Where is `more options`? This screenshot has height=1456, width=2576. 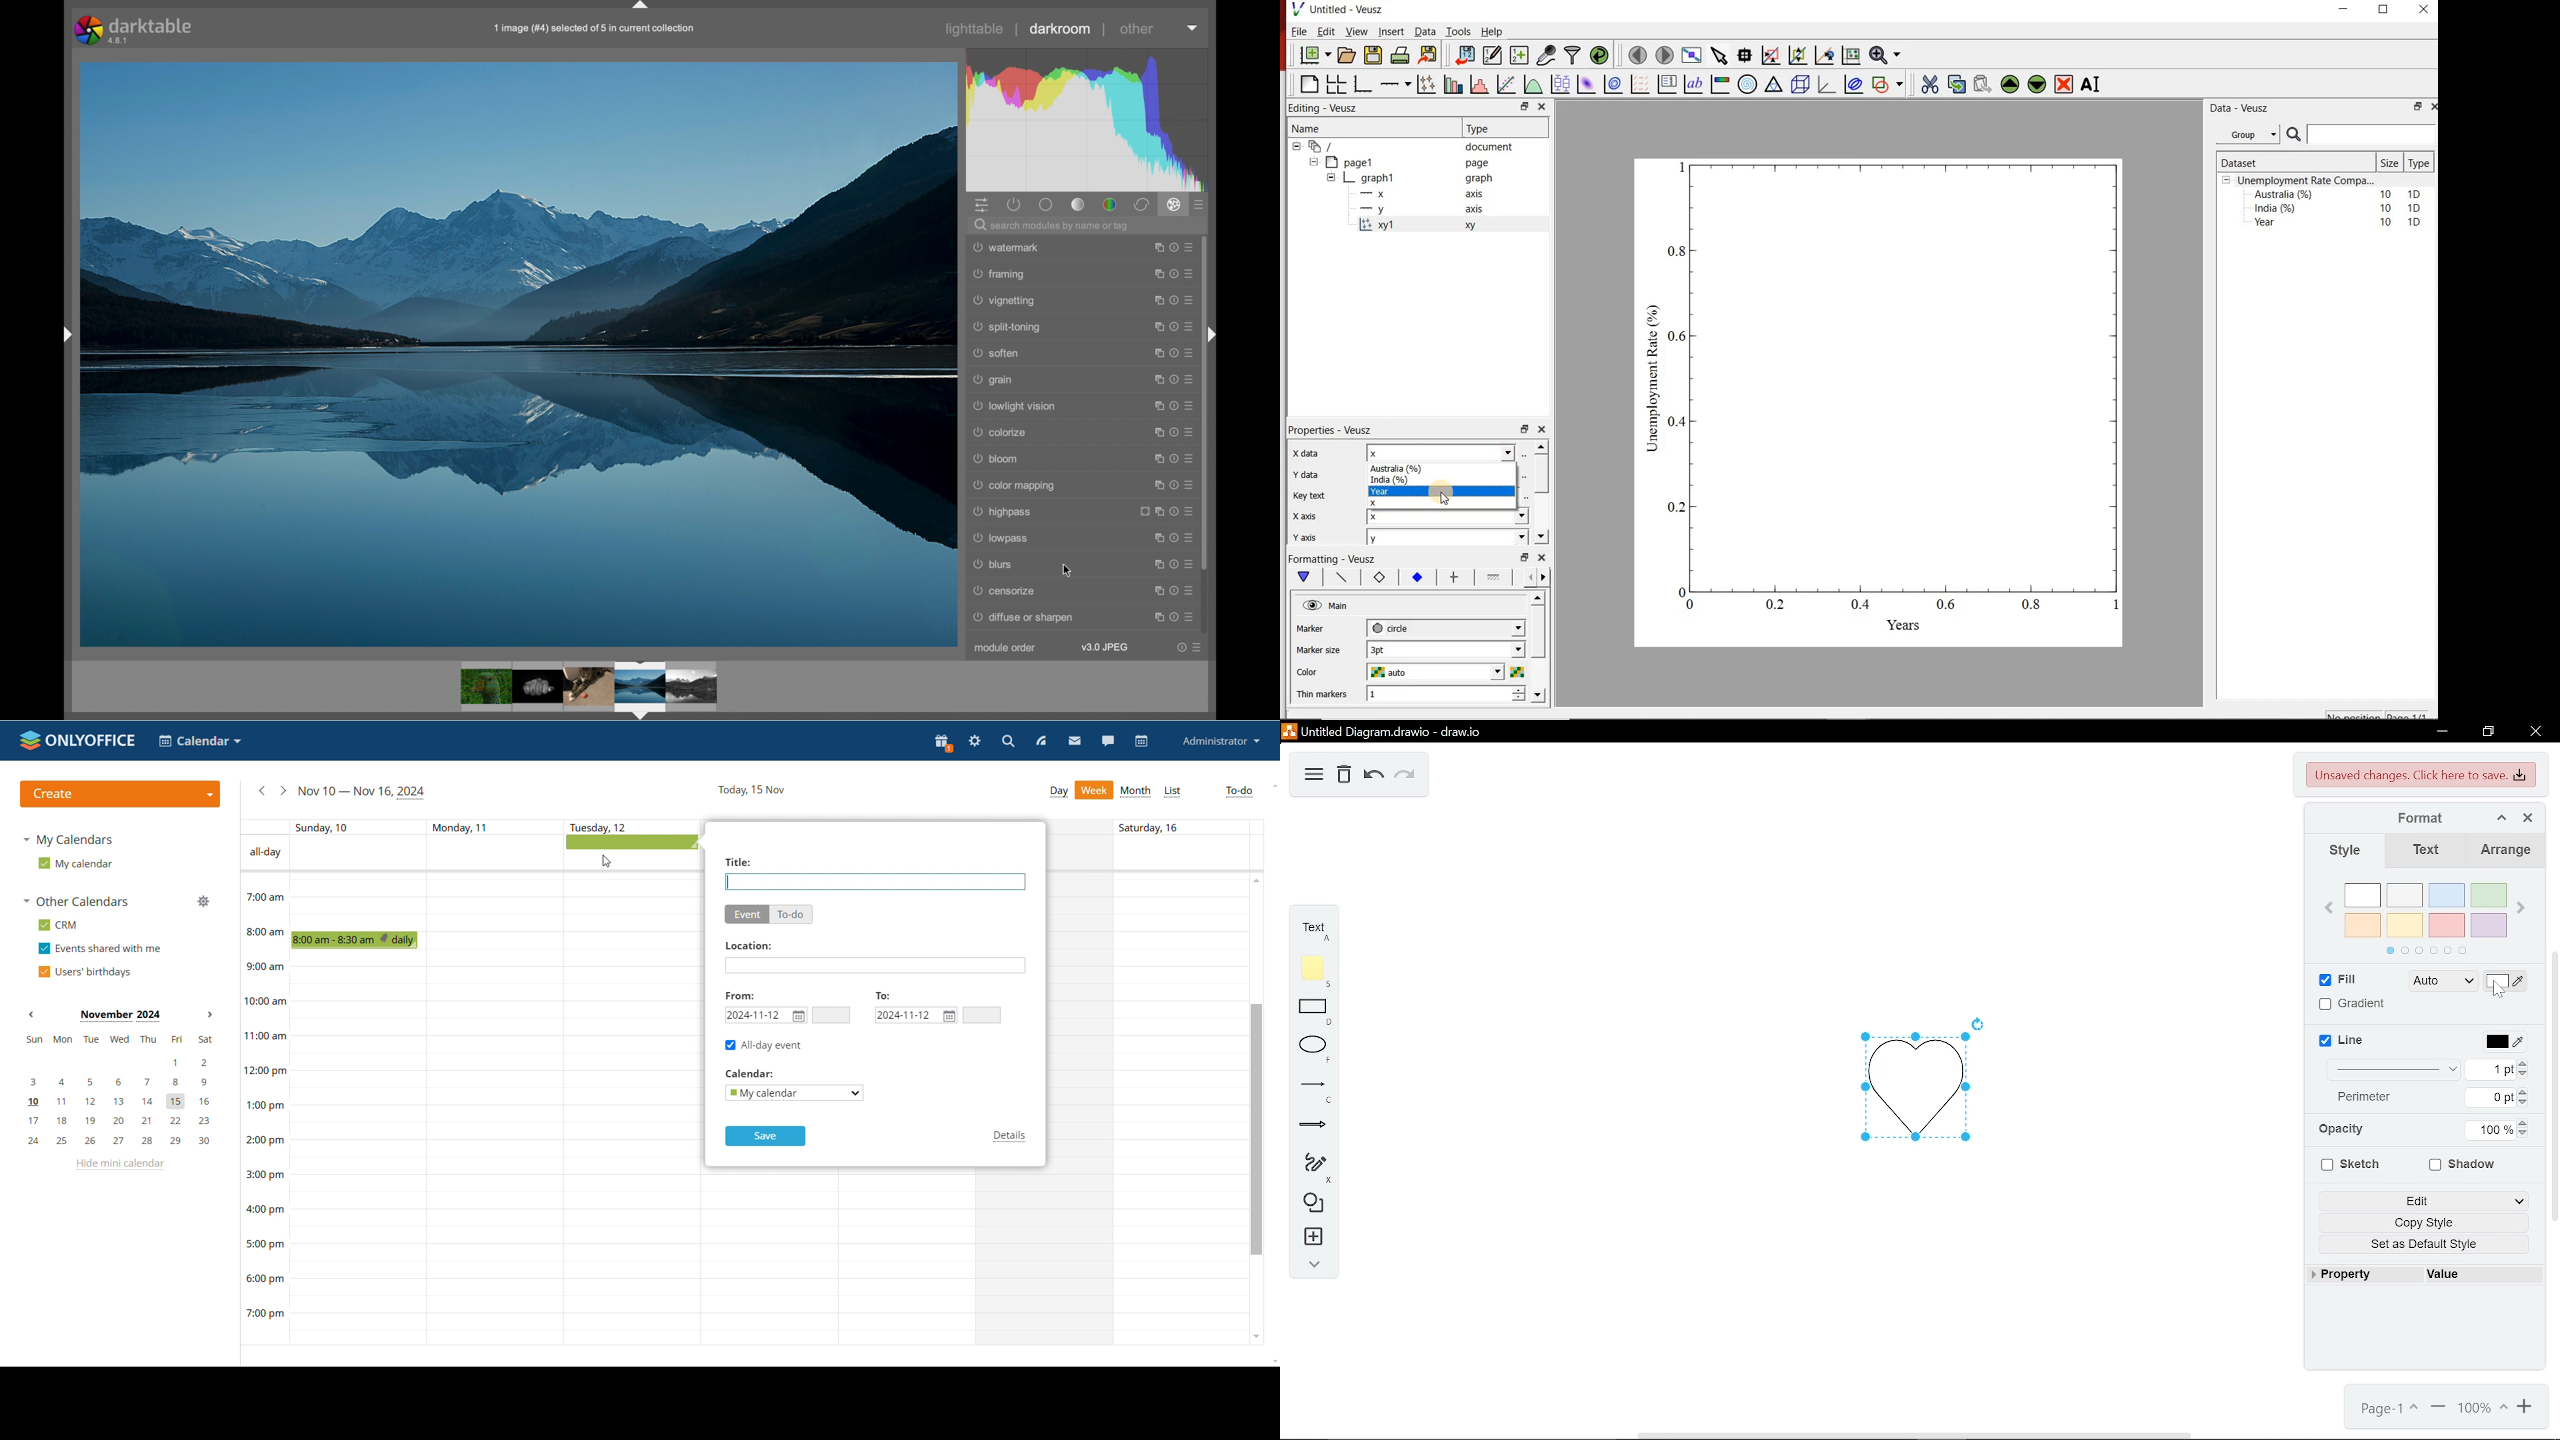
more options is located at coordinates (1191, 513).